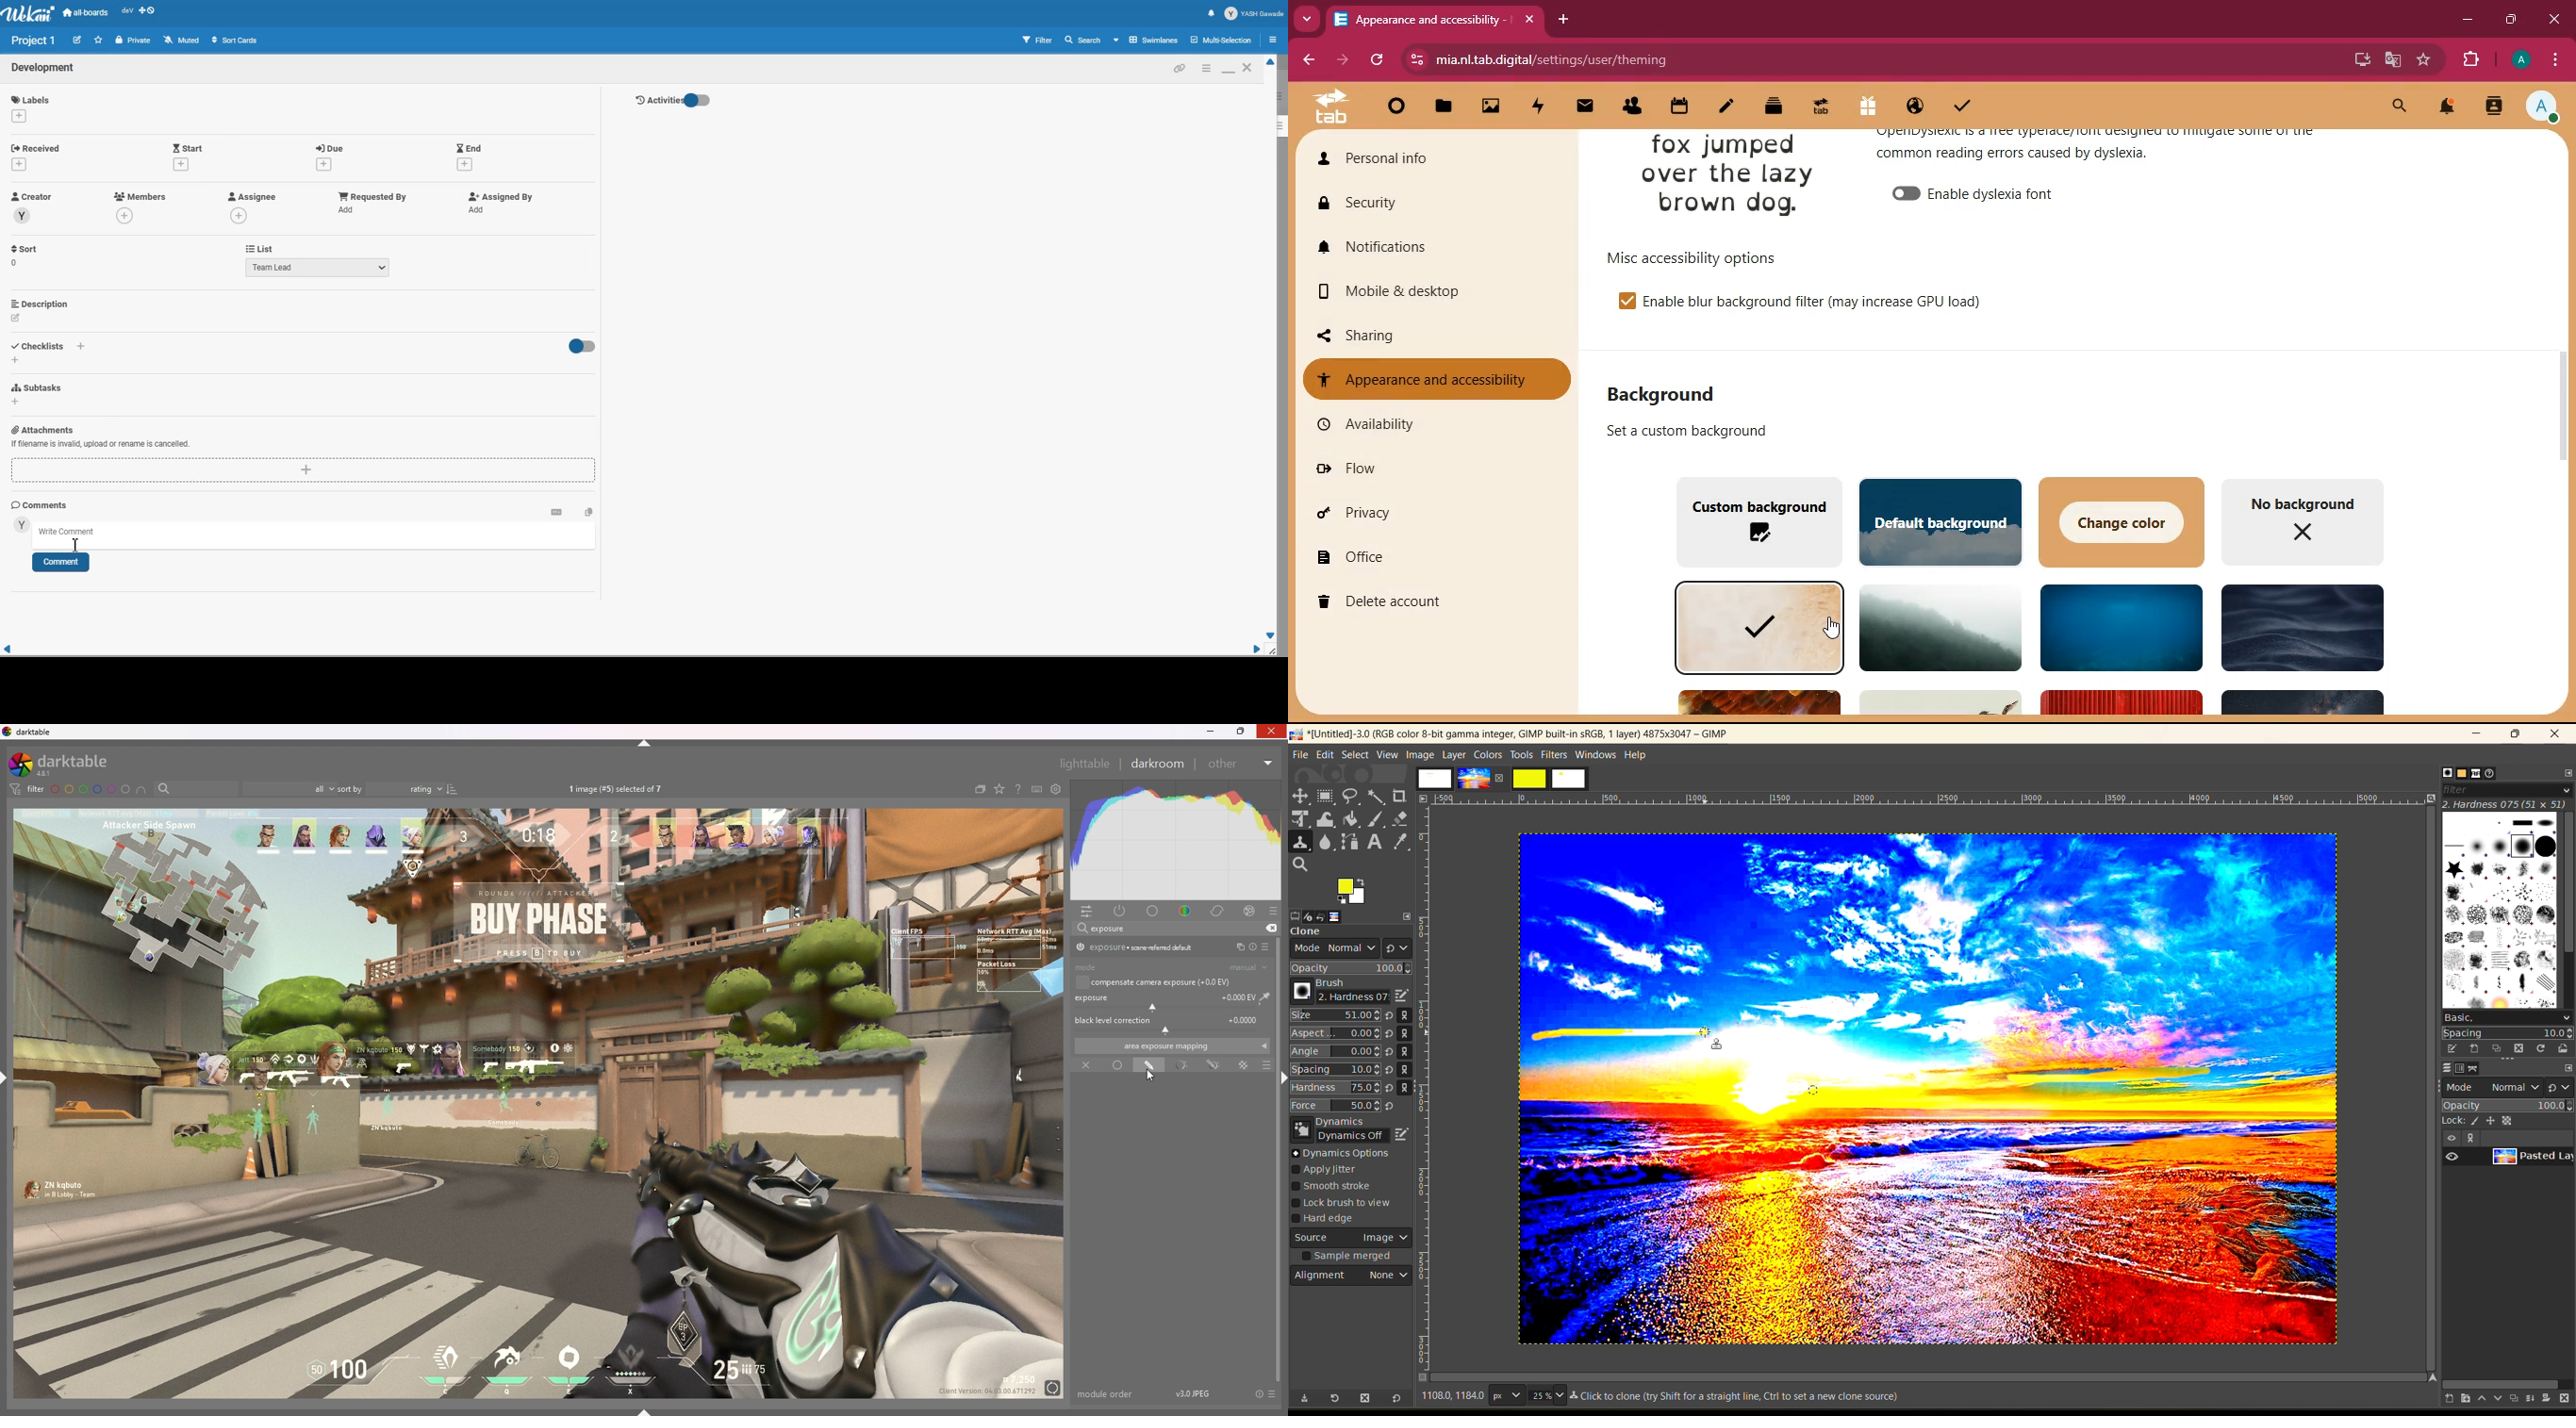 The height and width of the screenshot is (1428, 2576). What do you see at coordinates (1403, 1132) in the screenshot?
I see `edit` at bounding box center [1403, 1132].